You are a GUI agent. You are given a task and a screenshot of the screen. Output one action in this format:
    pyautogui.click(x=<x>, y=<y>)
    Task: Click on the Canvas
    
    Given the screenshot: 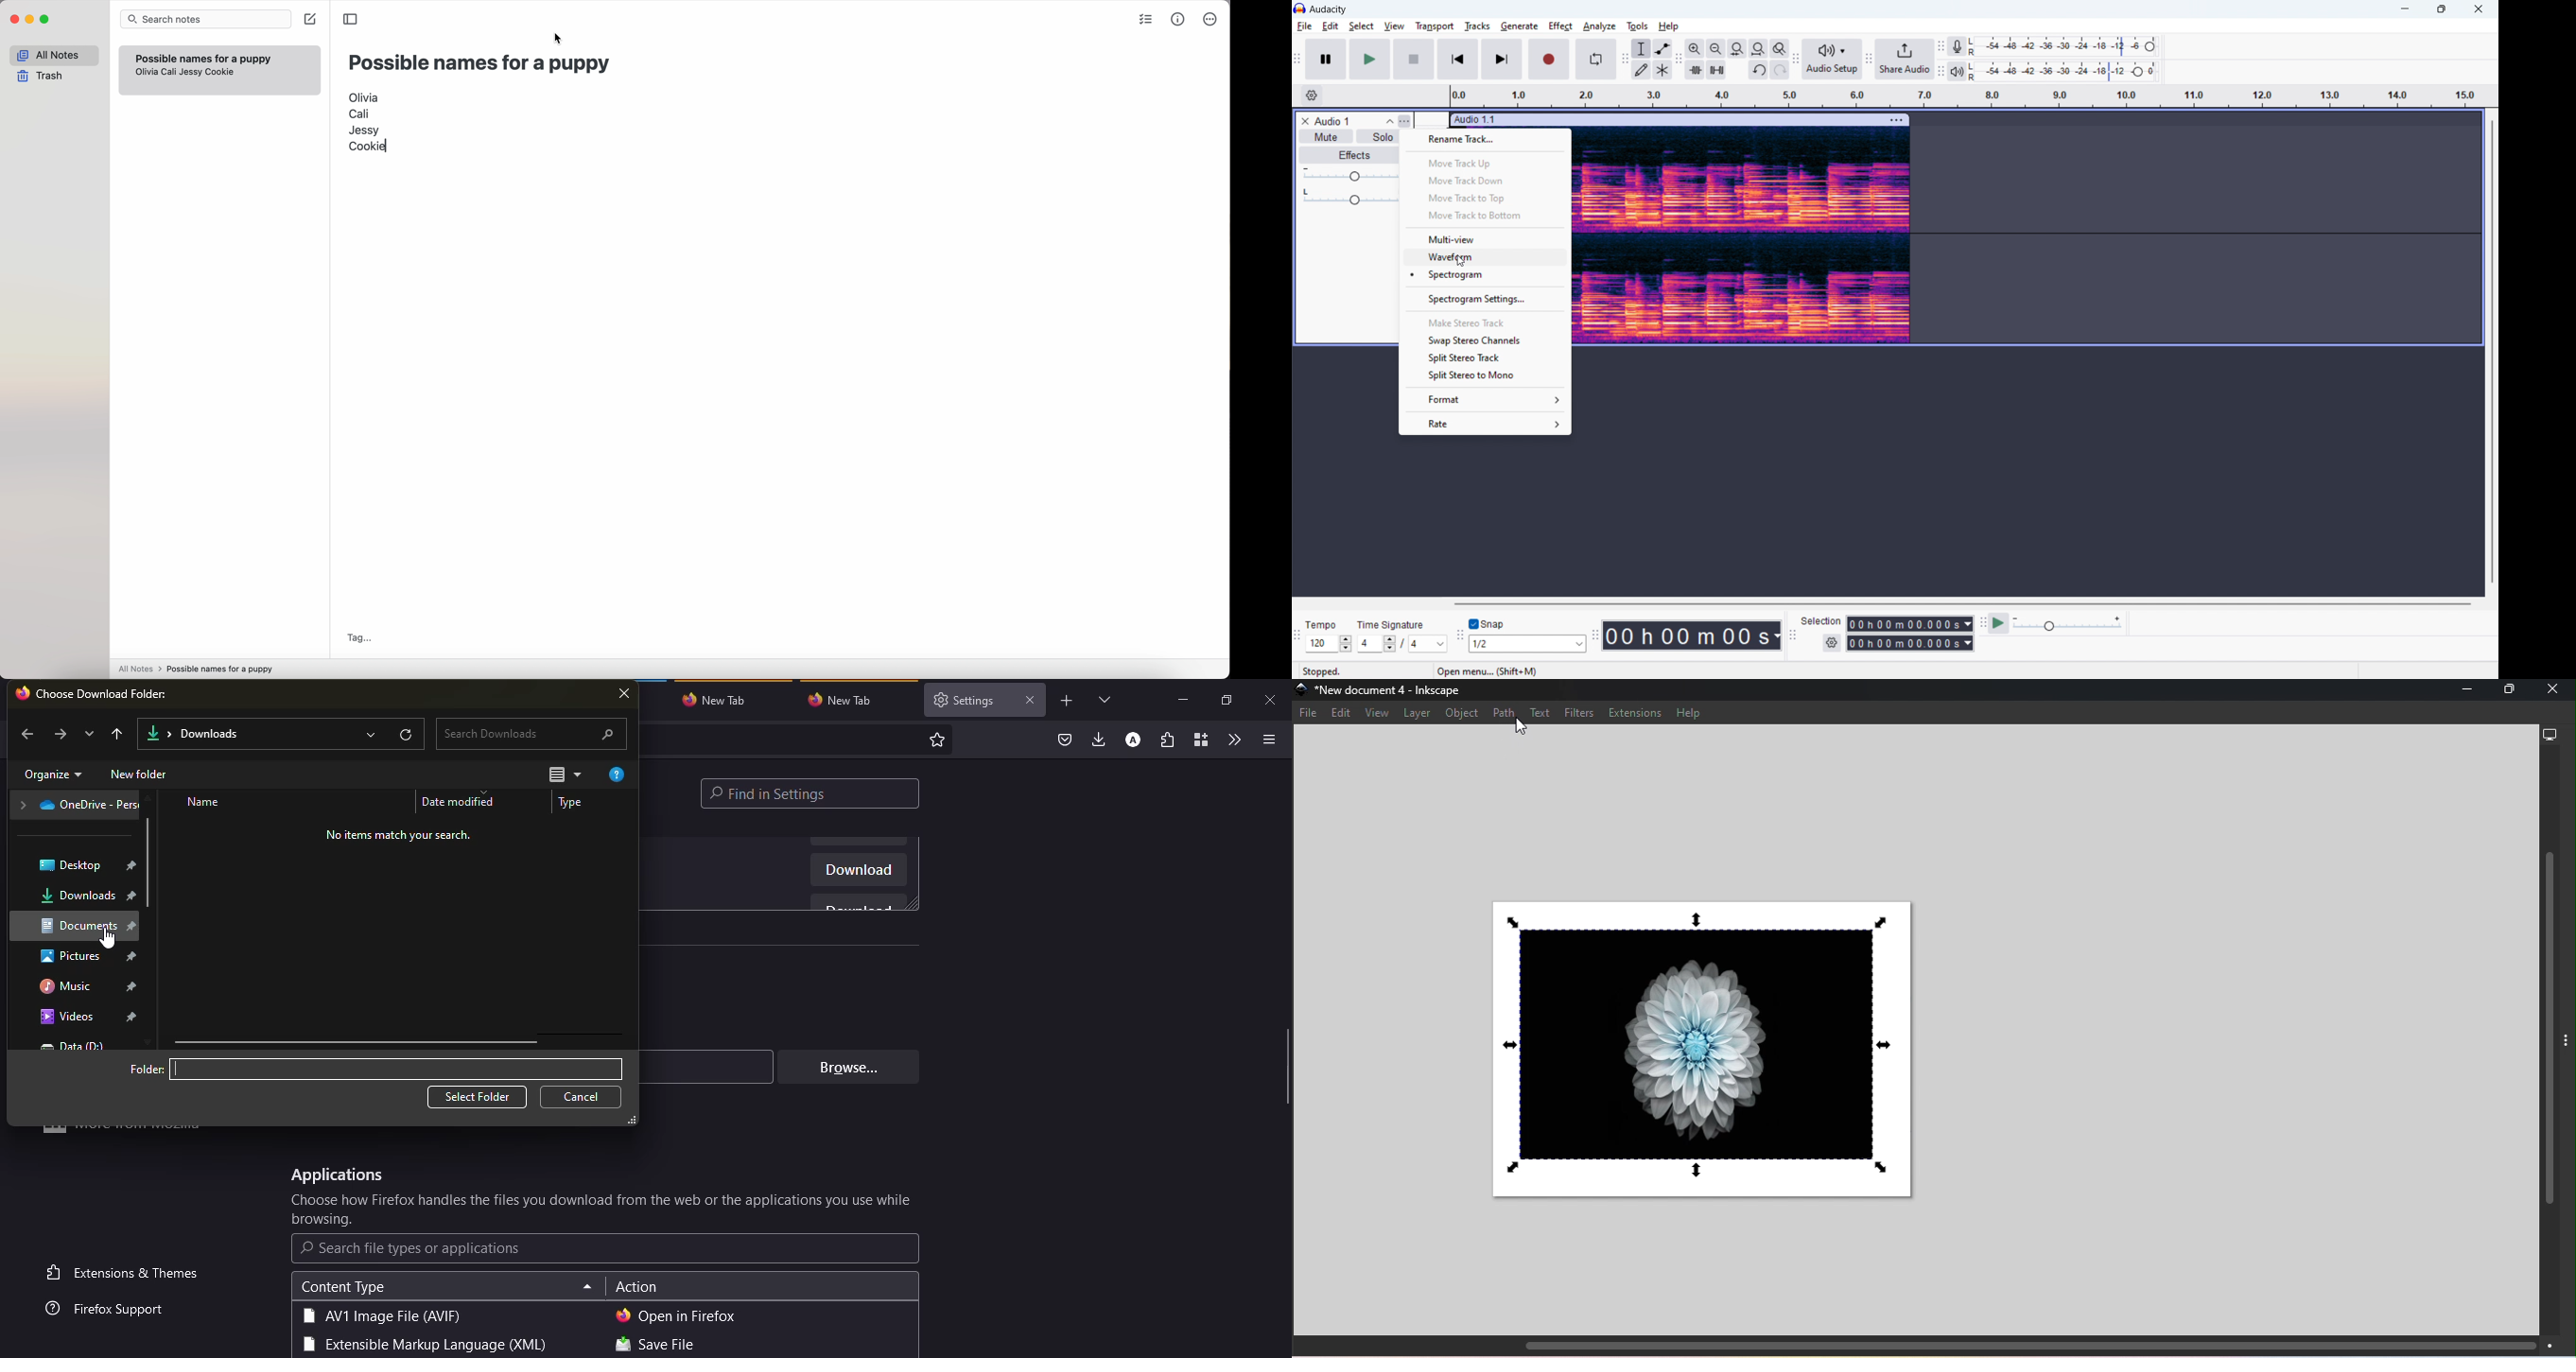 What is the action you would take?
    pyautogui.click(x=1704, y=1049)
    